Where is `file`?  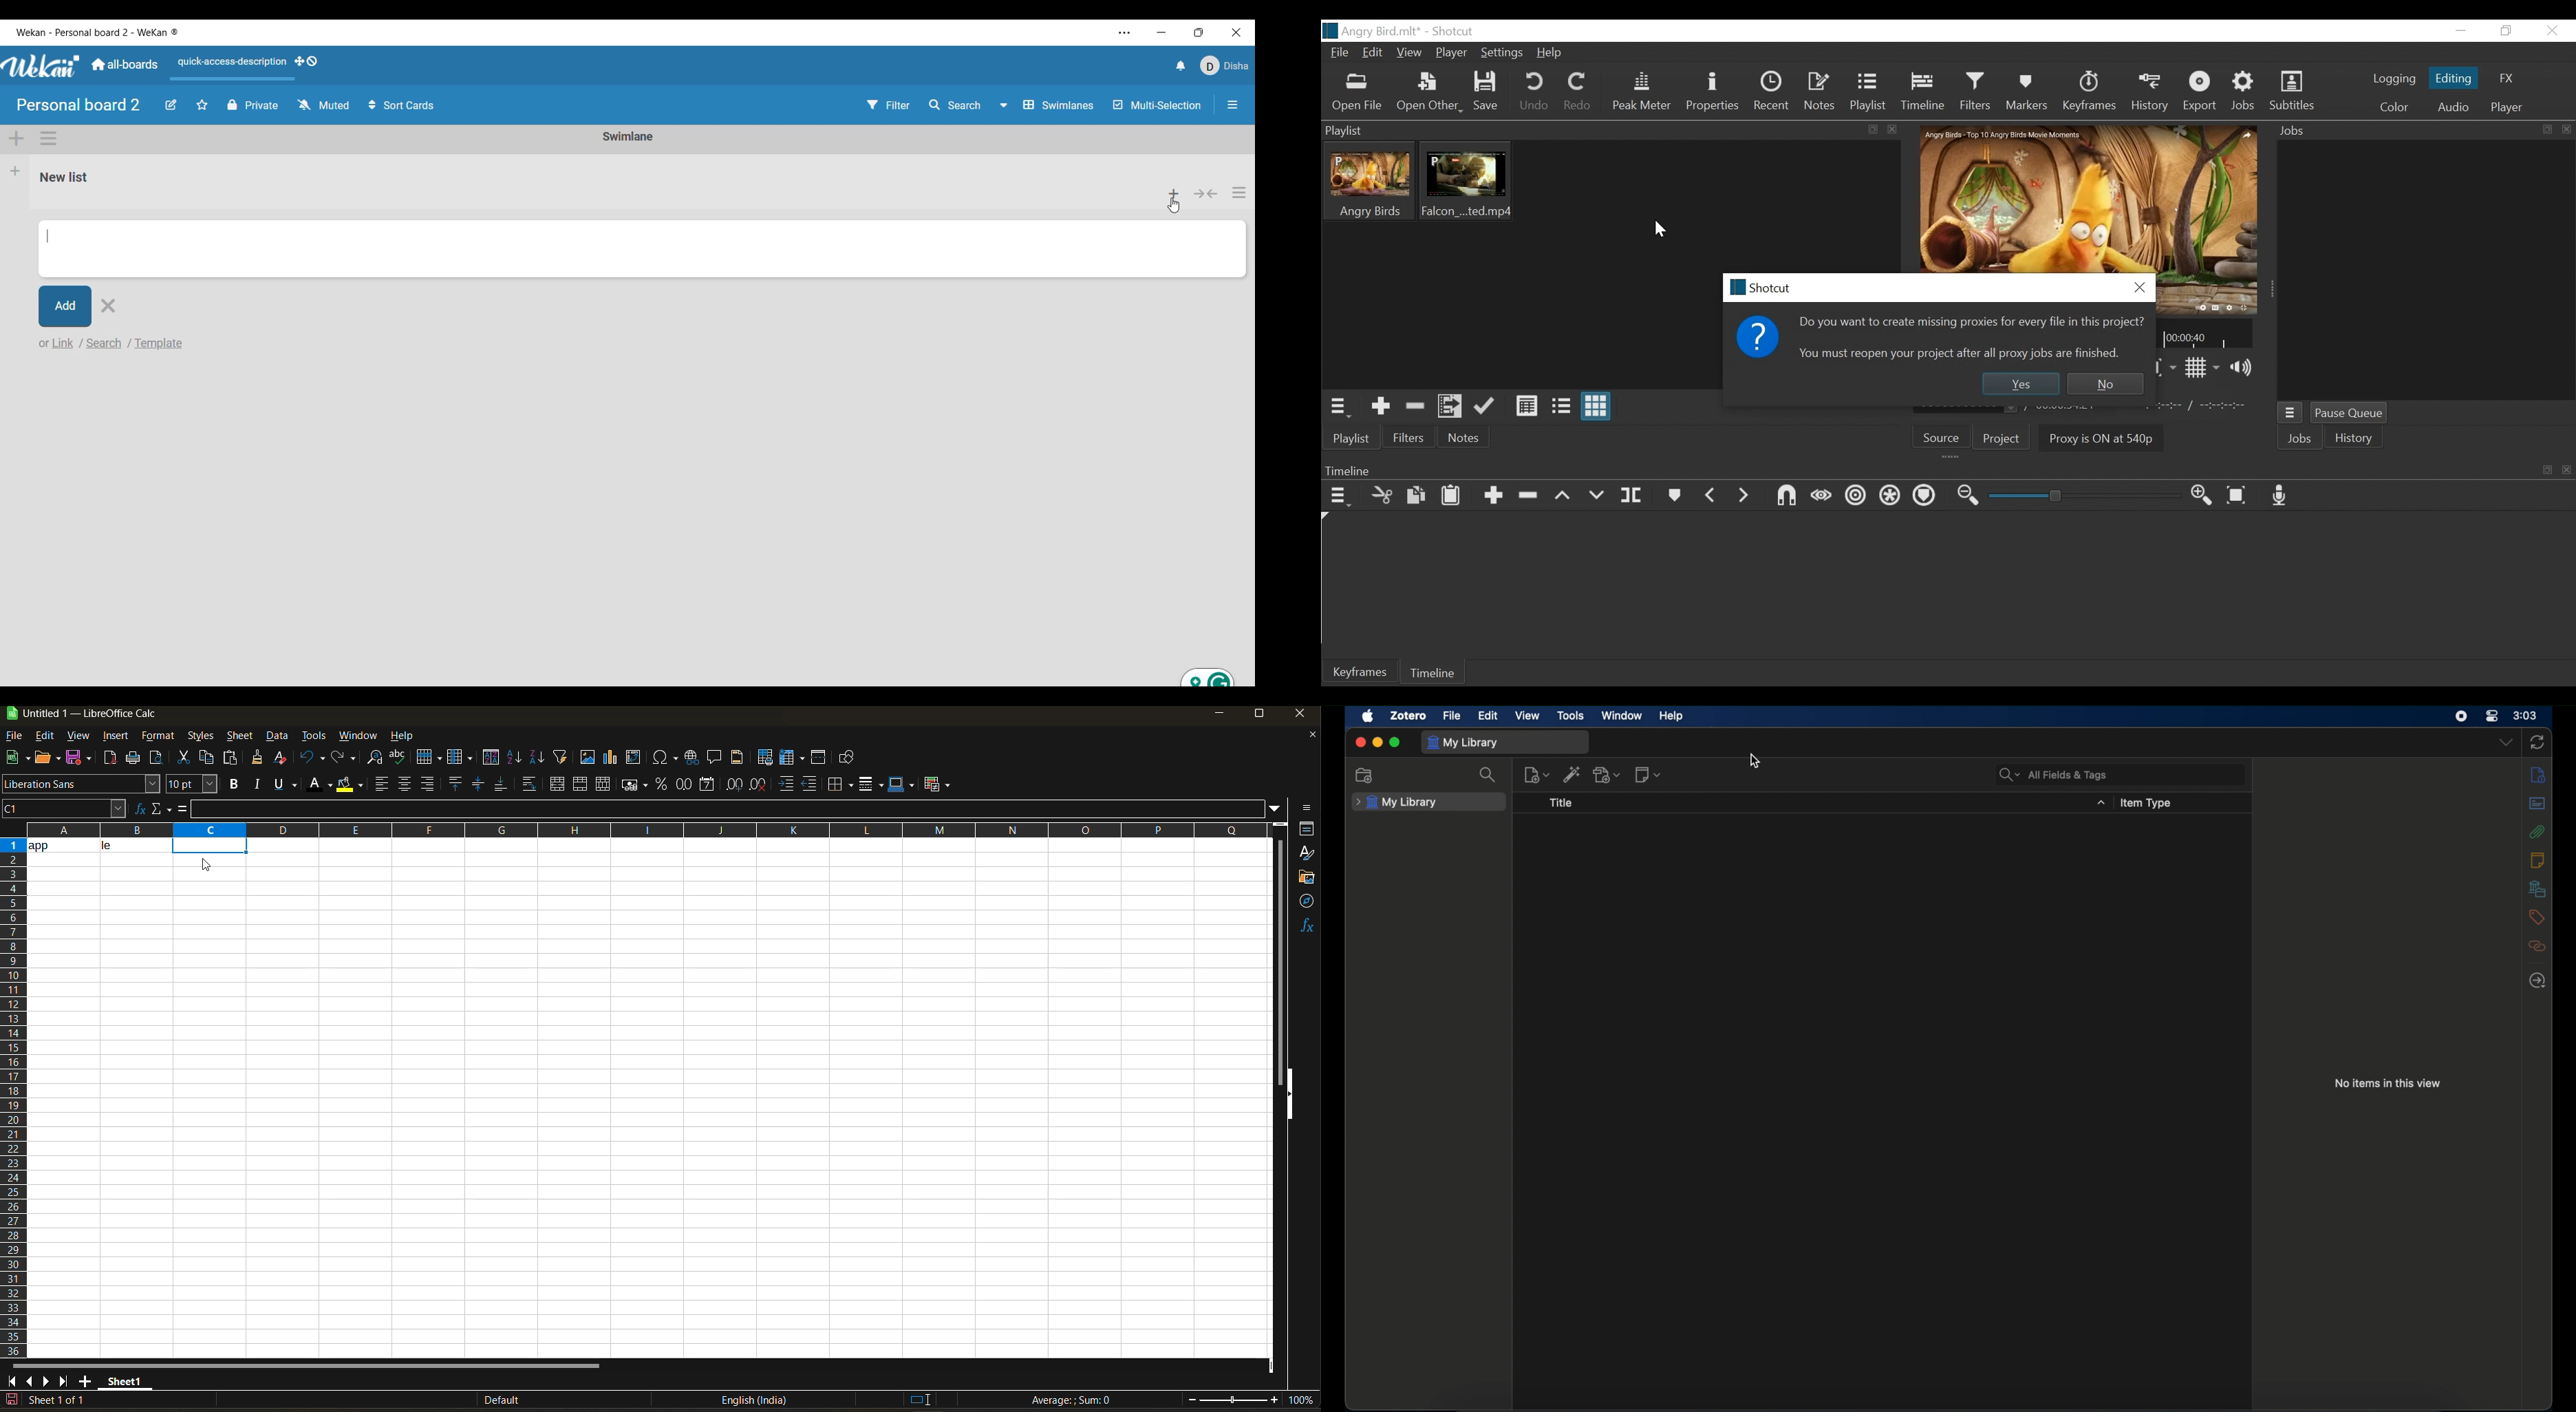 file is located at coordinates (1452, 715).